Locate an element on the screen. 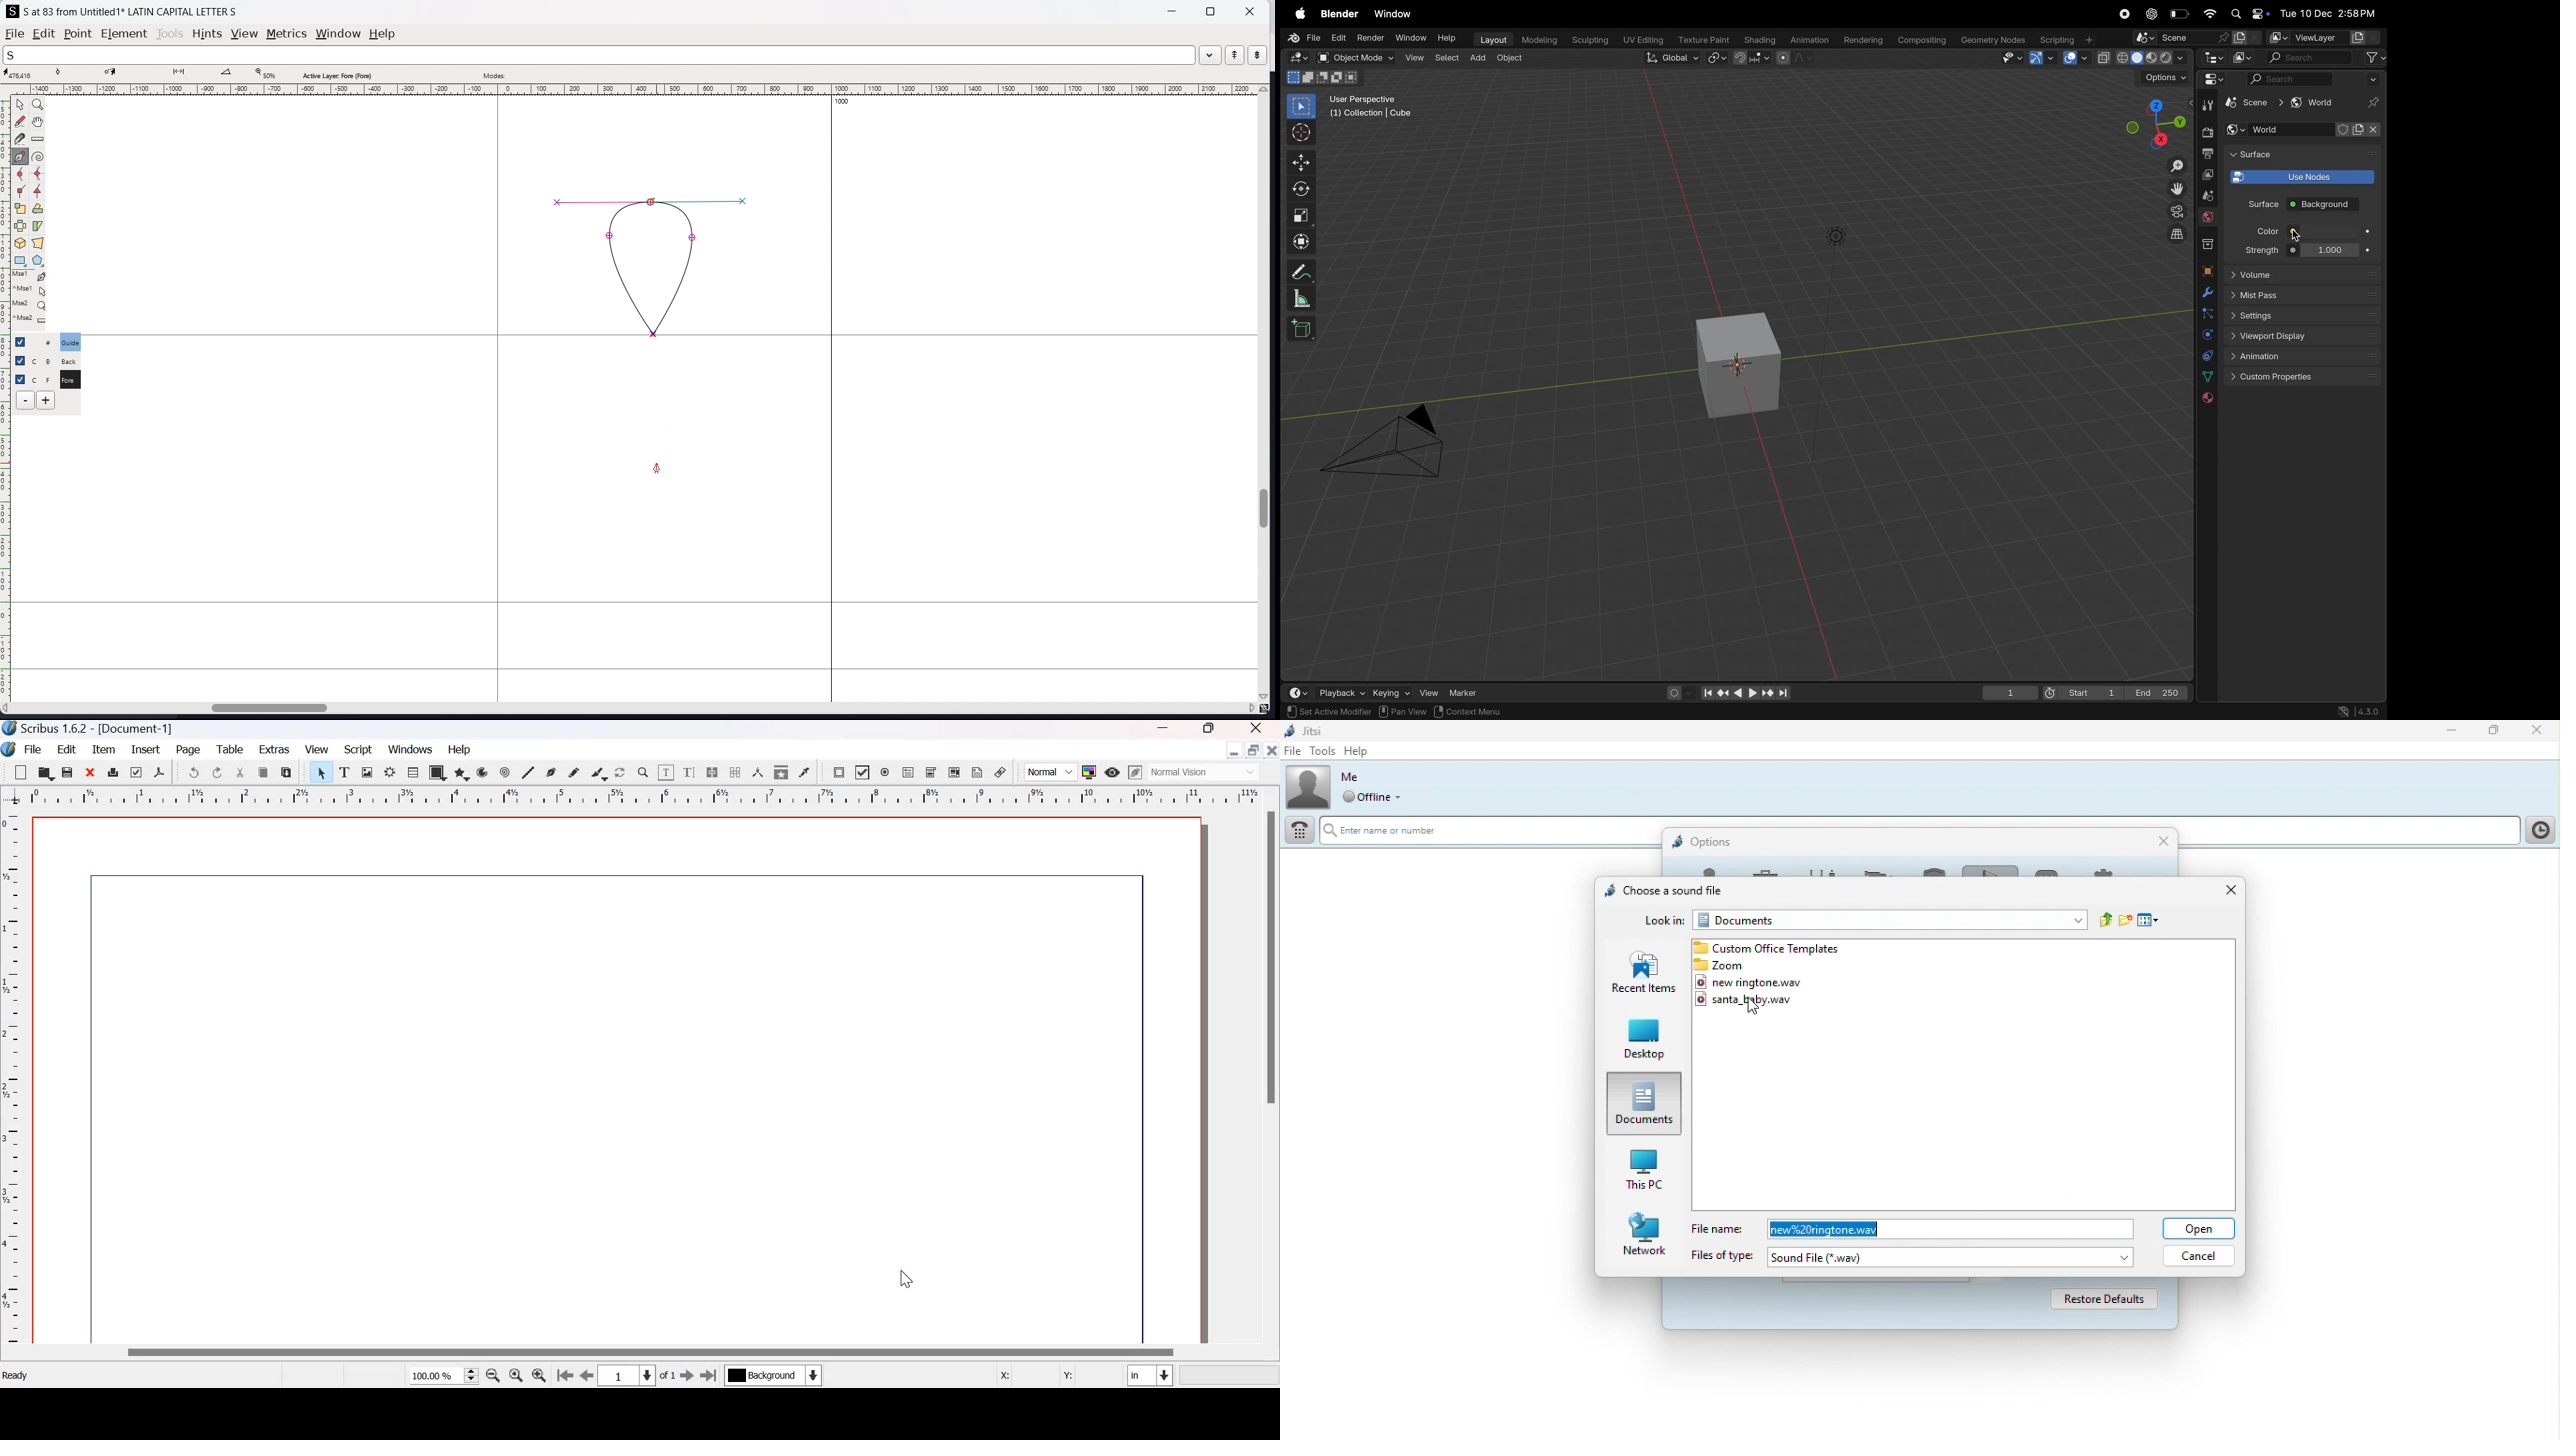  cursor is located at coordinates (1302, 132).